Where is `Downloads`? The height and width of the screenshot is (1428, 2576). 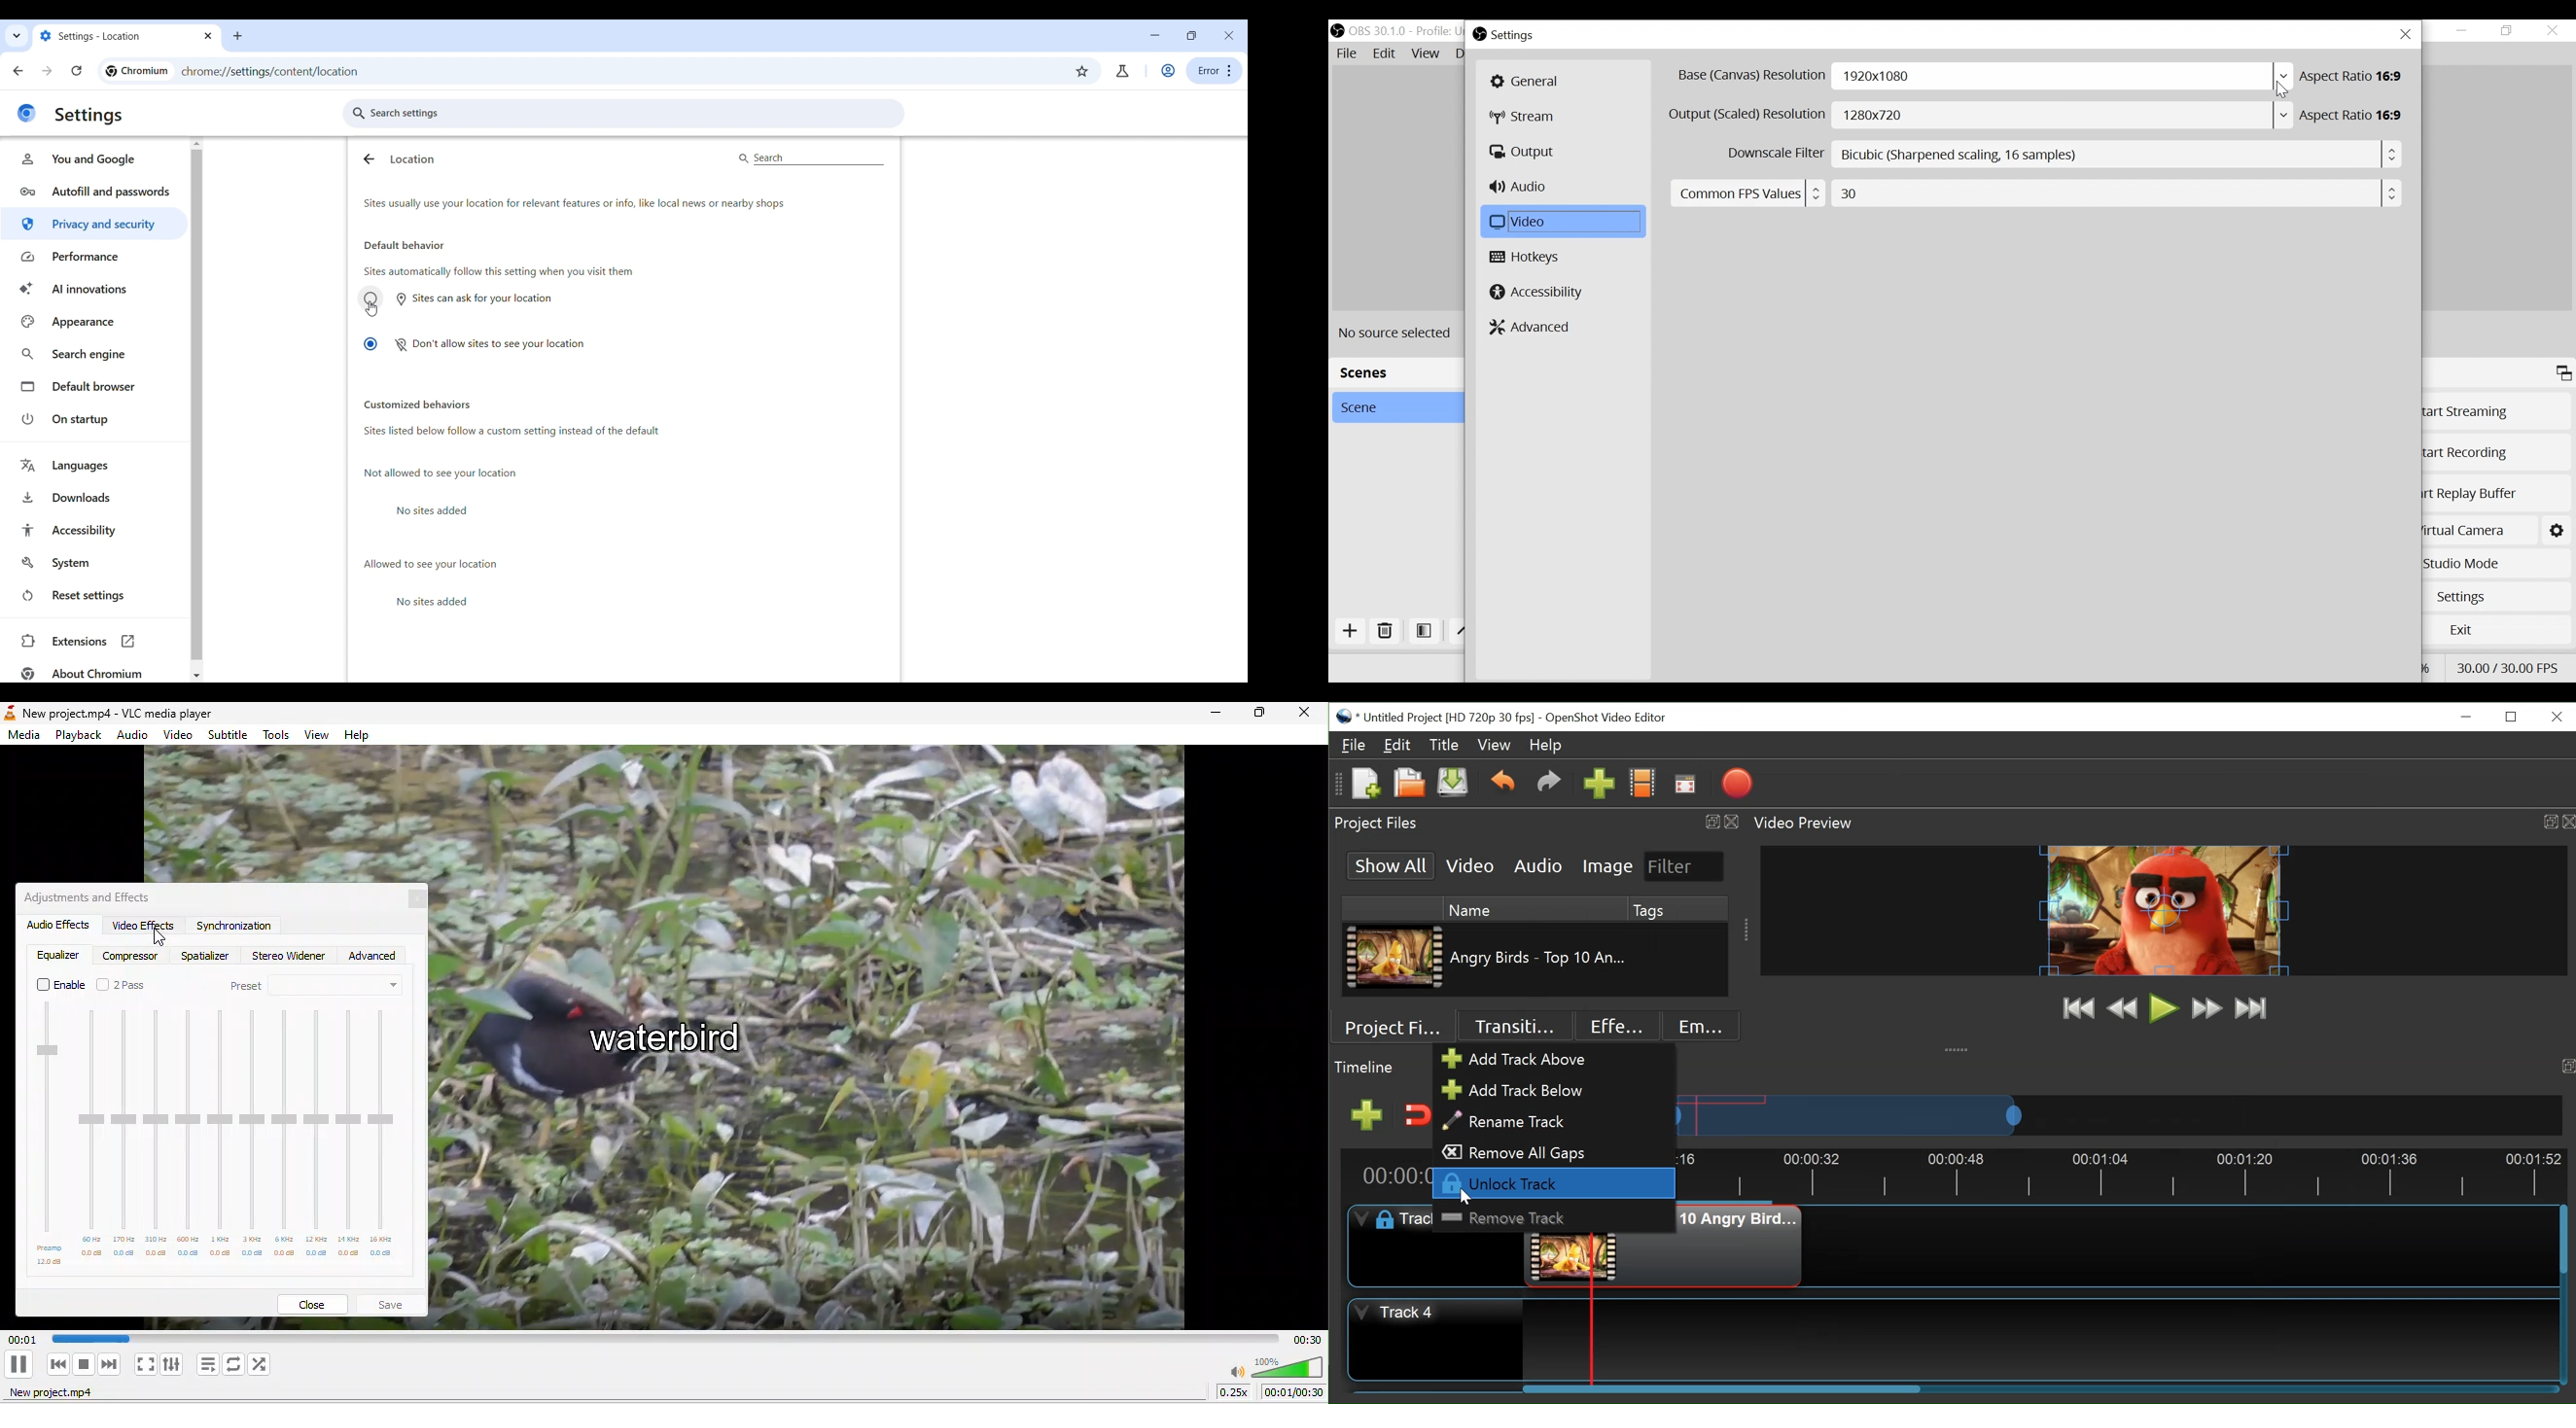 Downloads is located at coordinates (93, 497).